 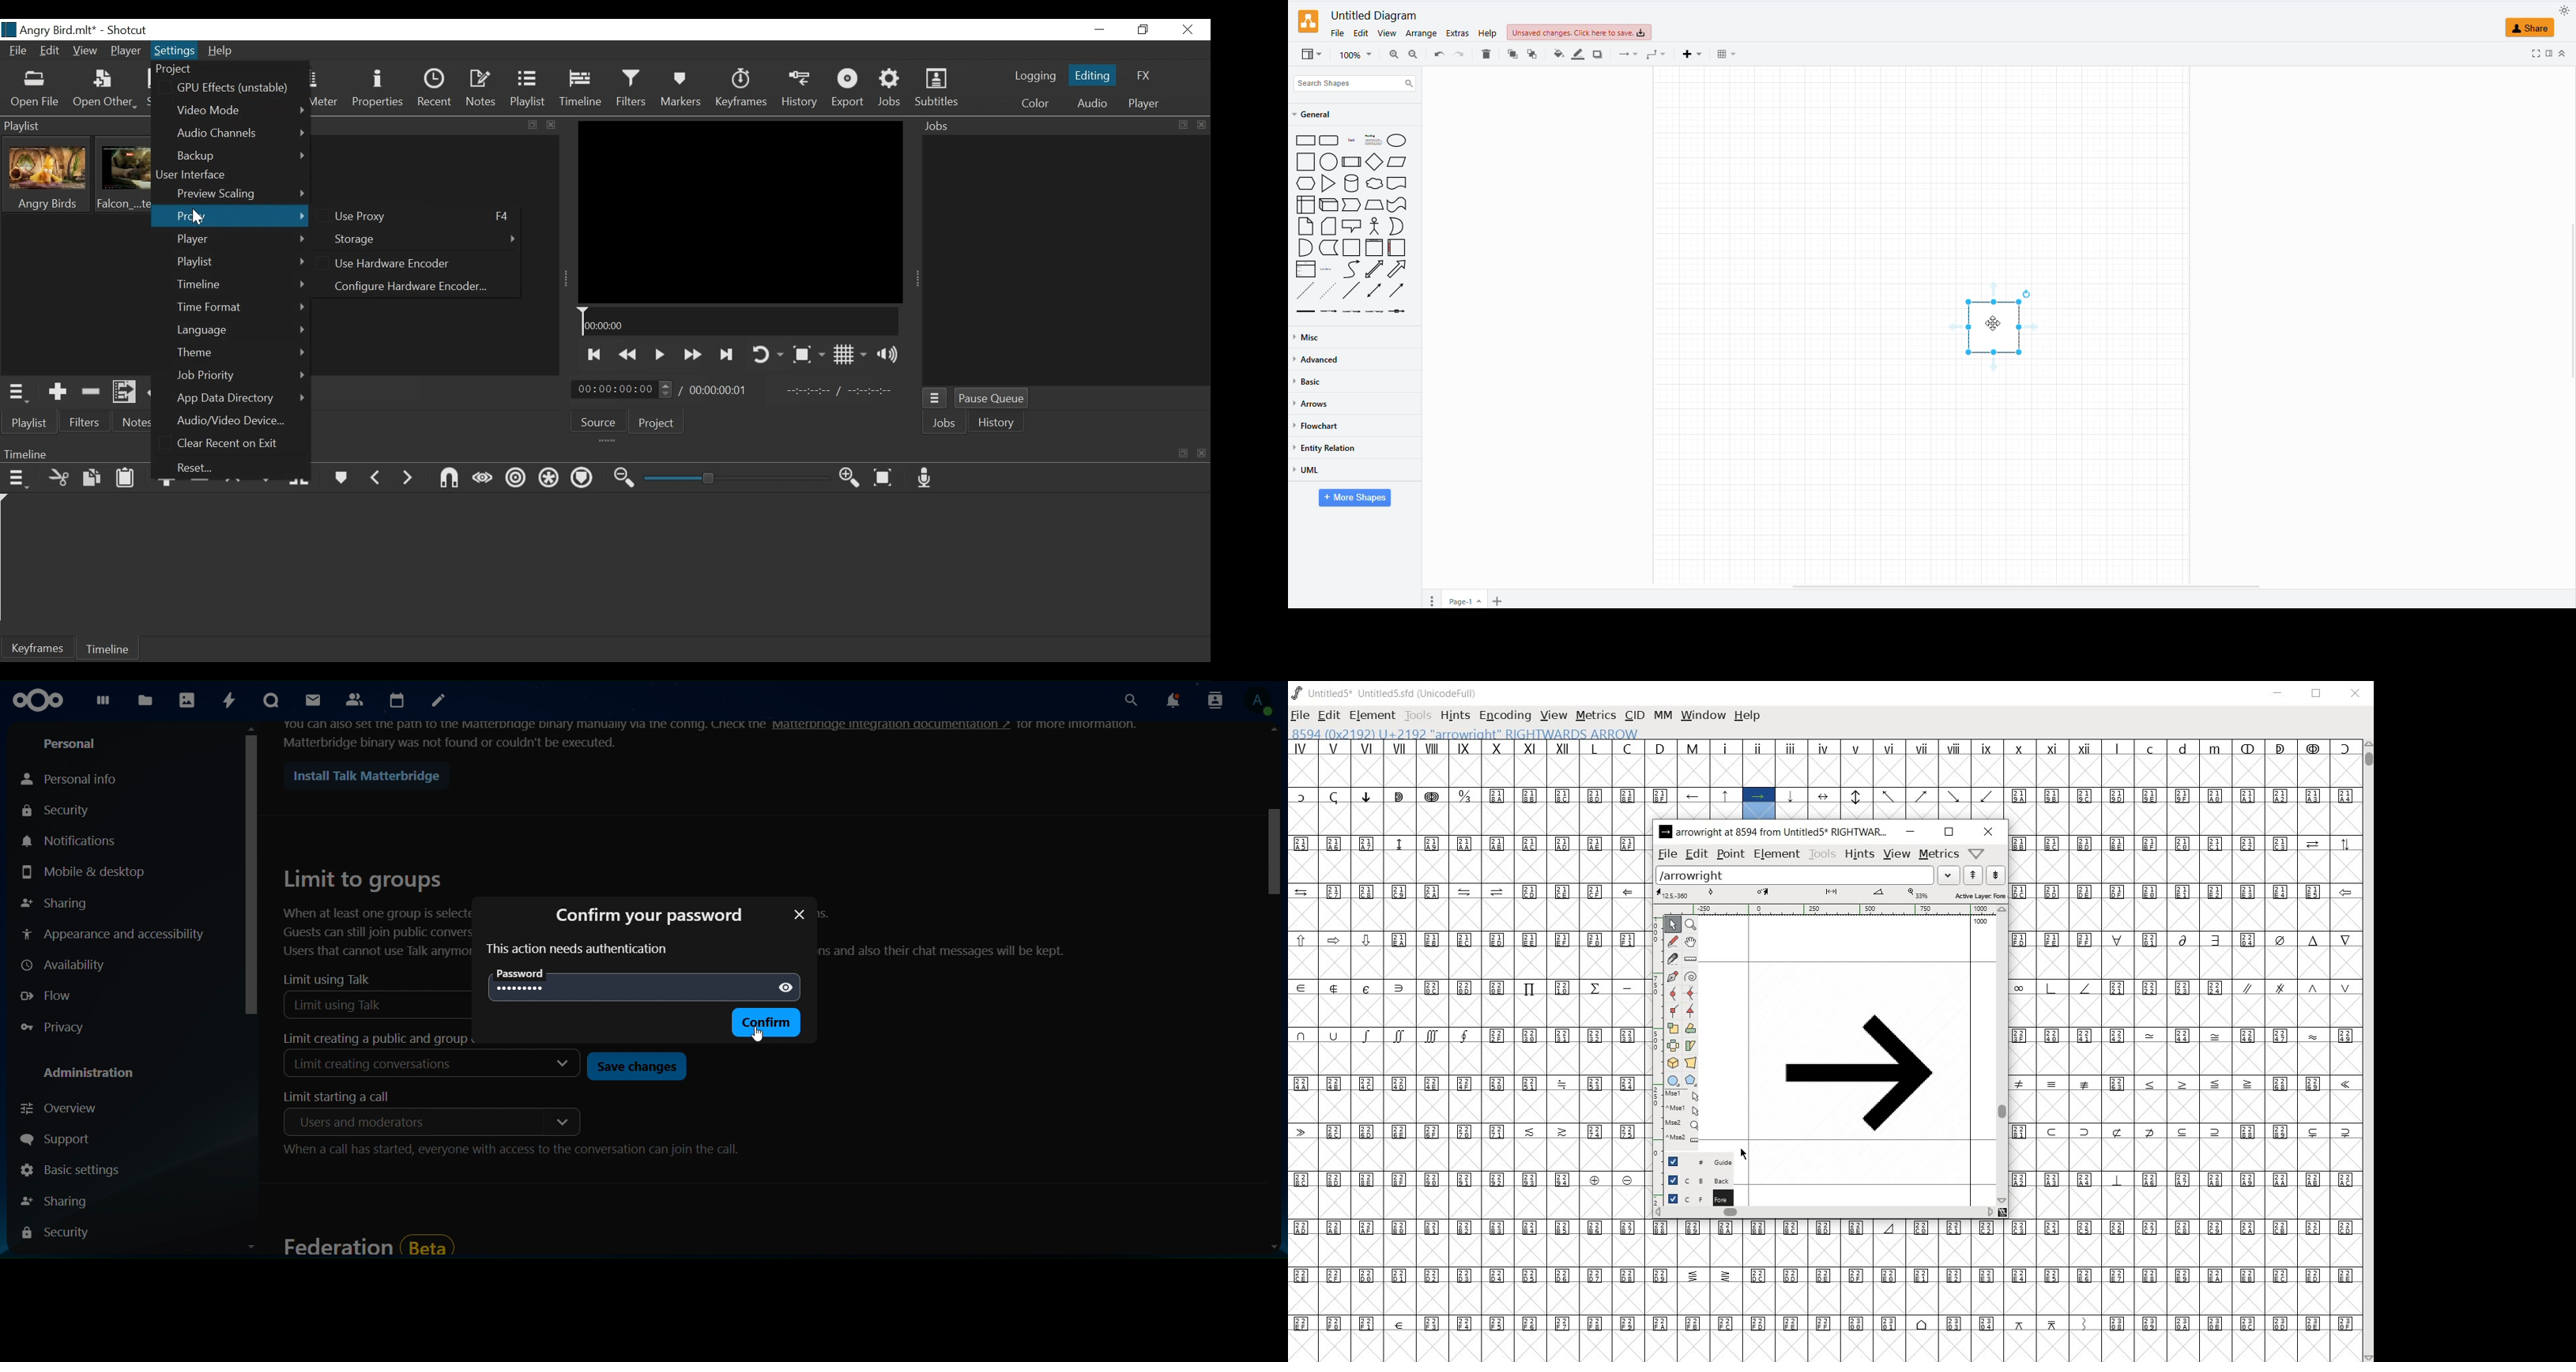 I want to click on magnifier, so click(x=1355, y=54).